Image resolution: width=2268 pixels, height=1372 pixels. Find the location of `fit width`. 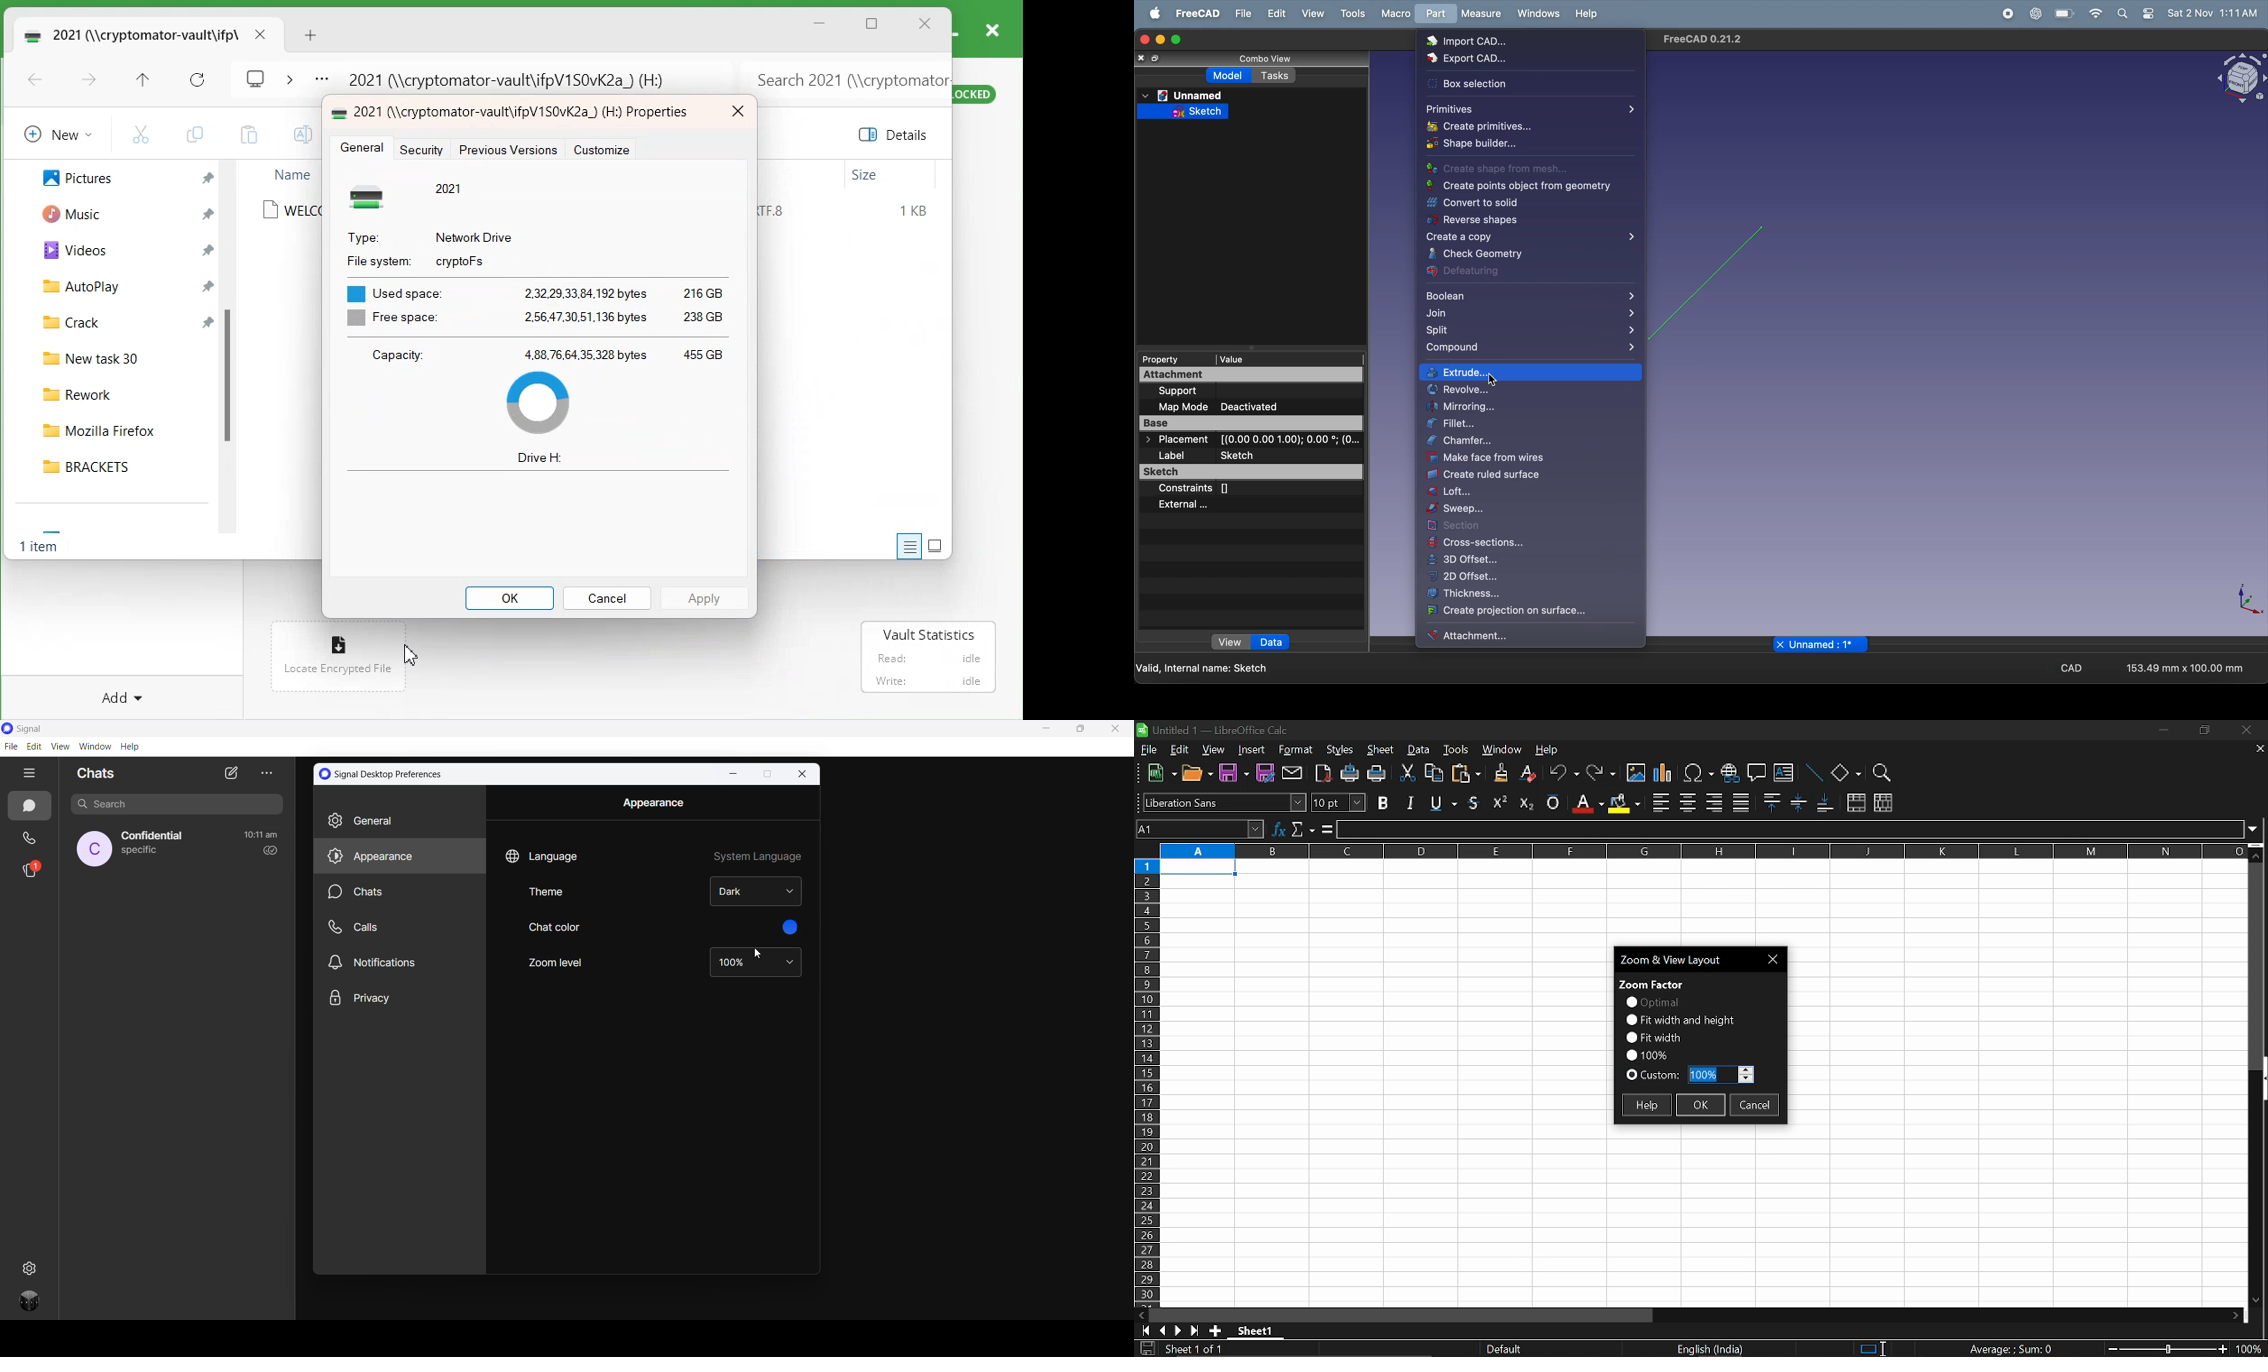

fit width is located at coordinates (1653, 1037).